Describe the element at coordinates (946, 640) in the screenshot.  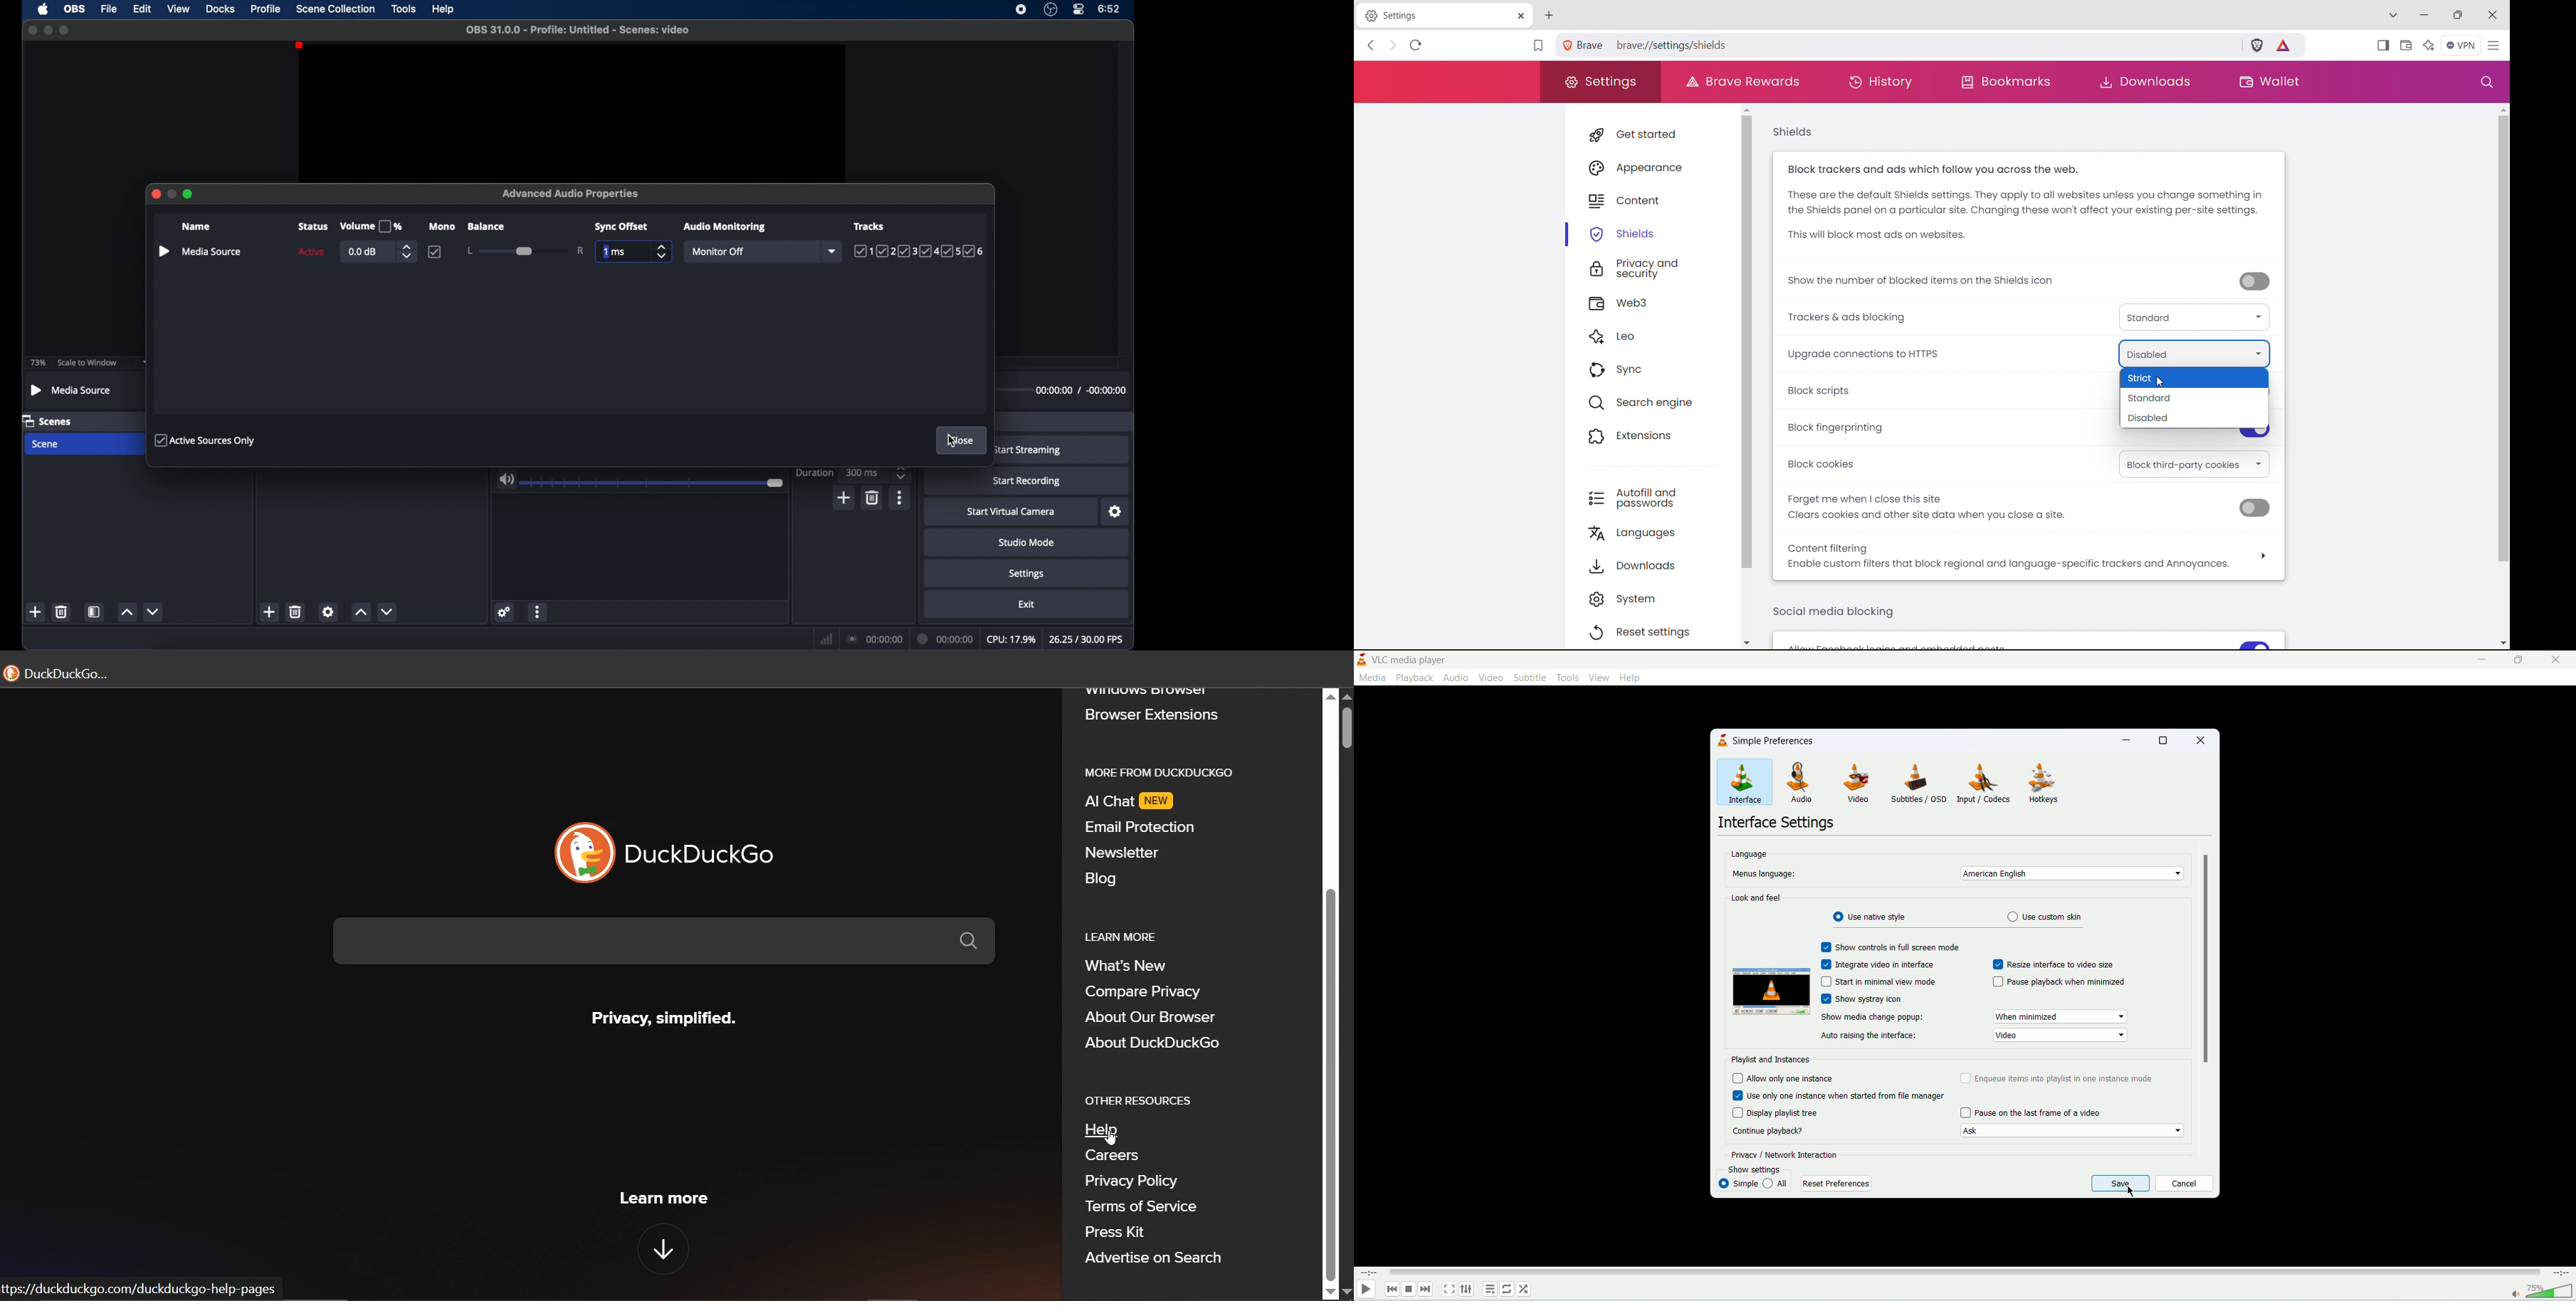
I see `duration` at that location.